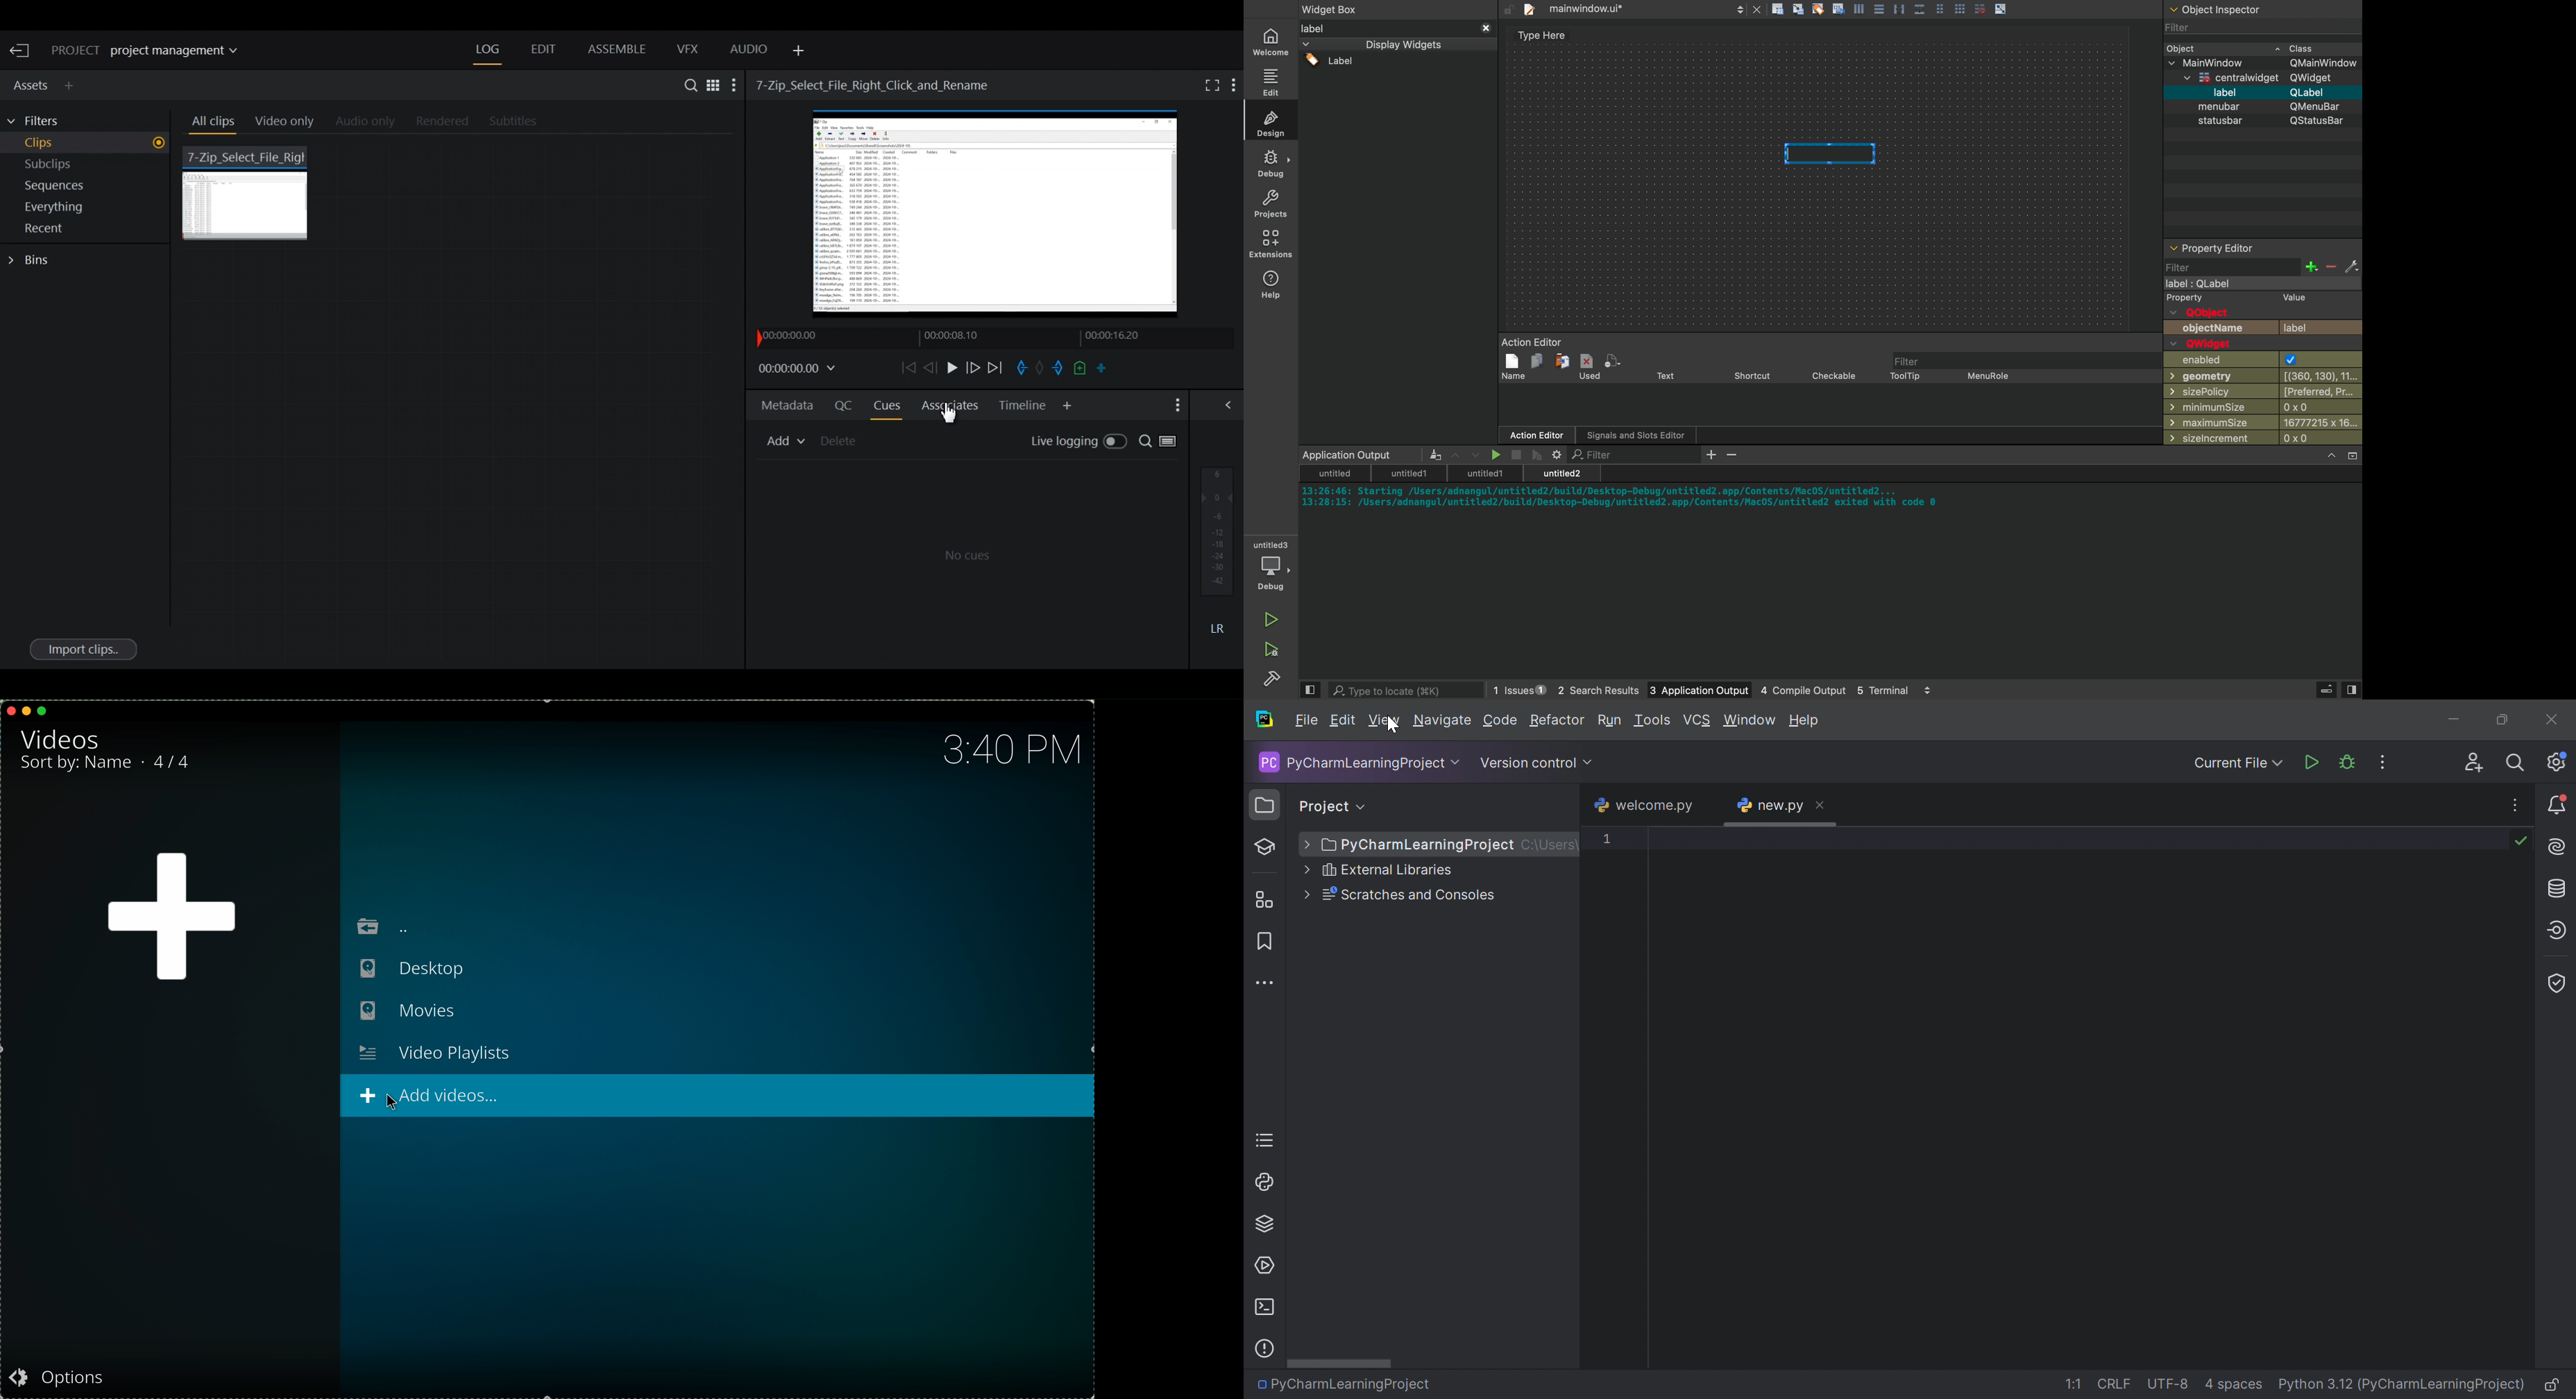 The width and height of the screenshot is (2576, 1400). What do you see at coordinates (171, 918) in the screenshot?
I see `plus icon` at bounding box center [171, 918].